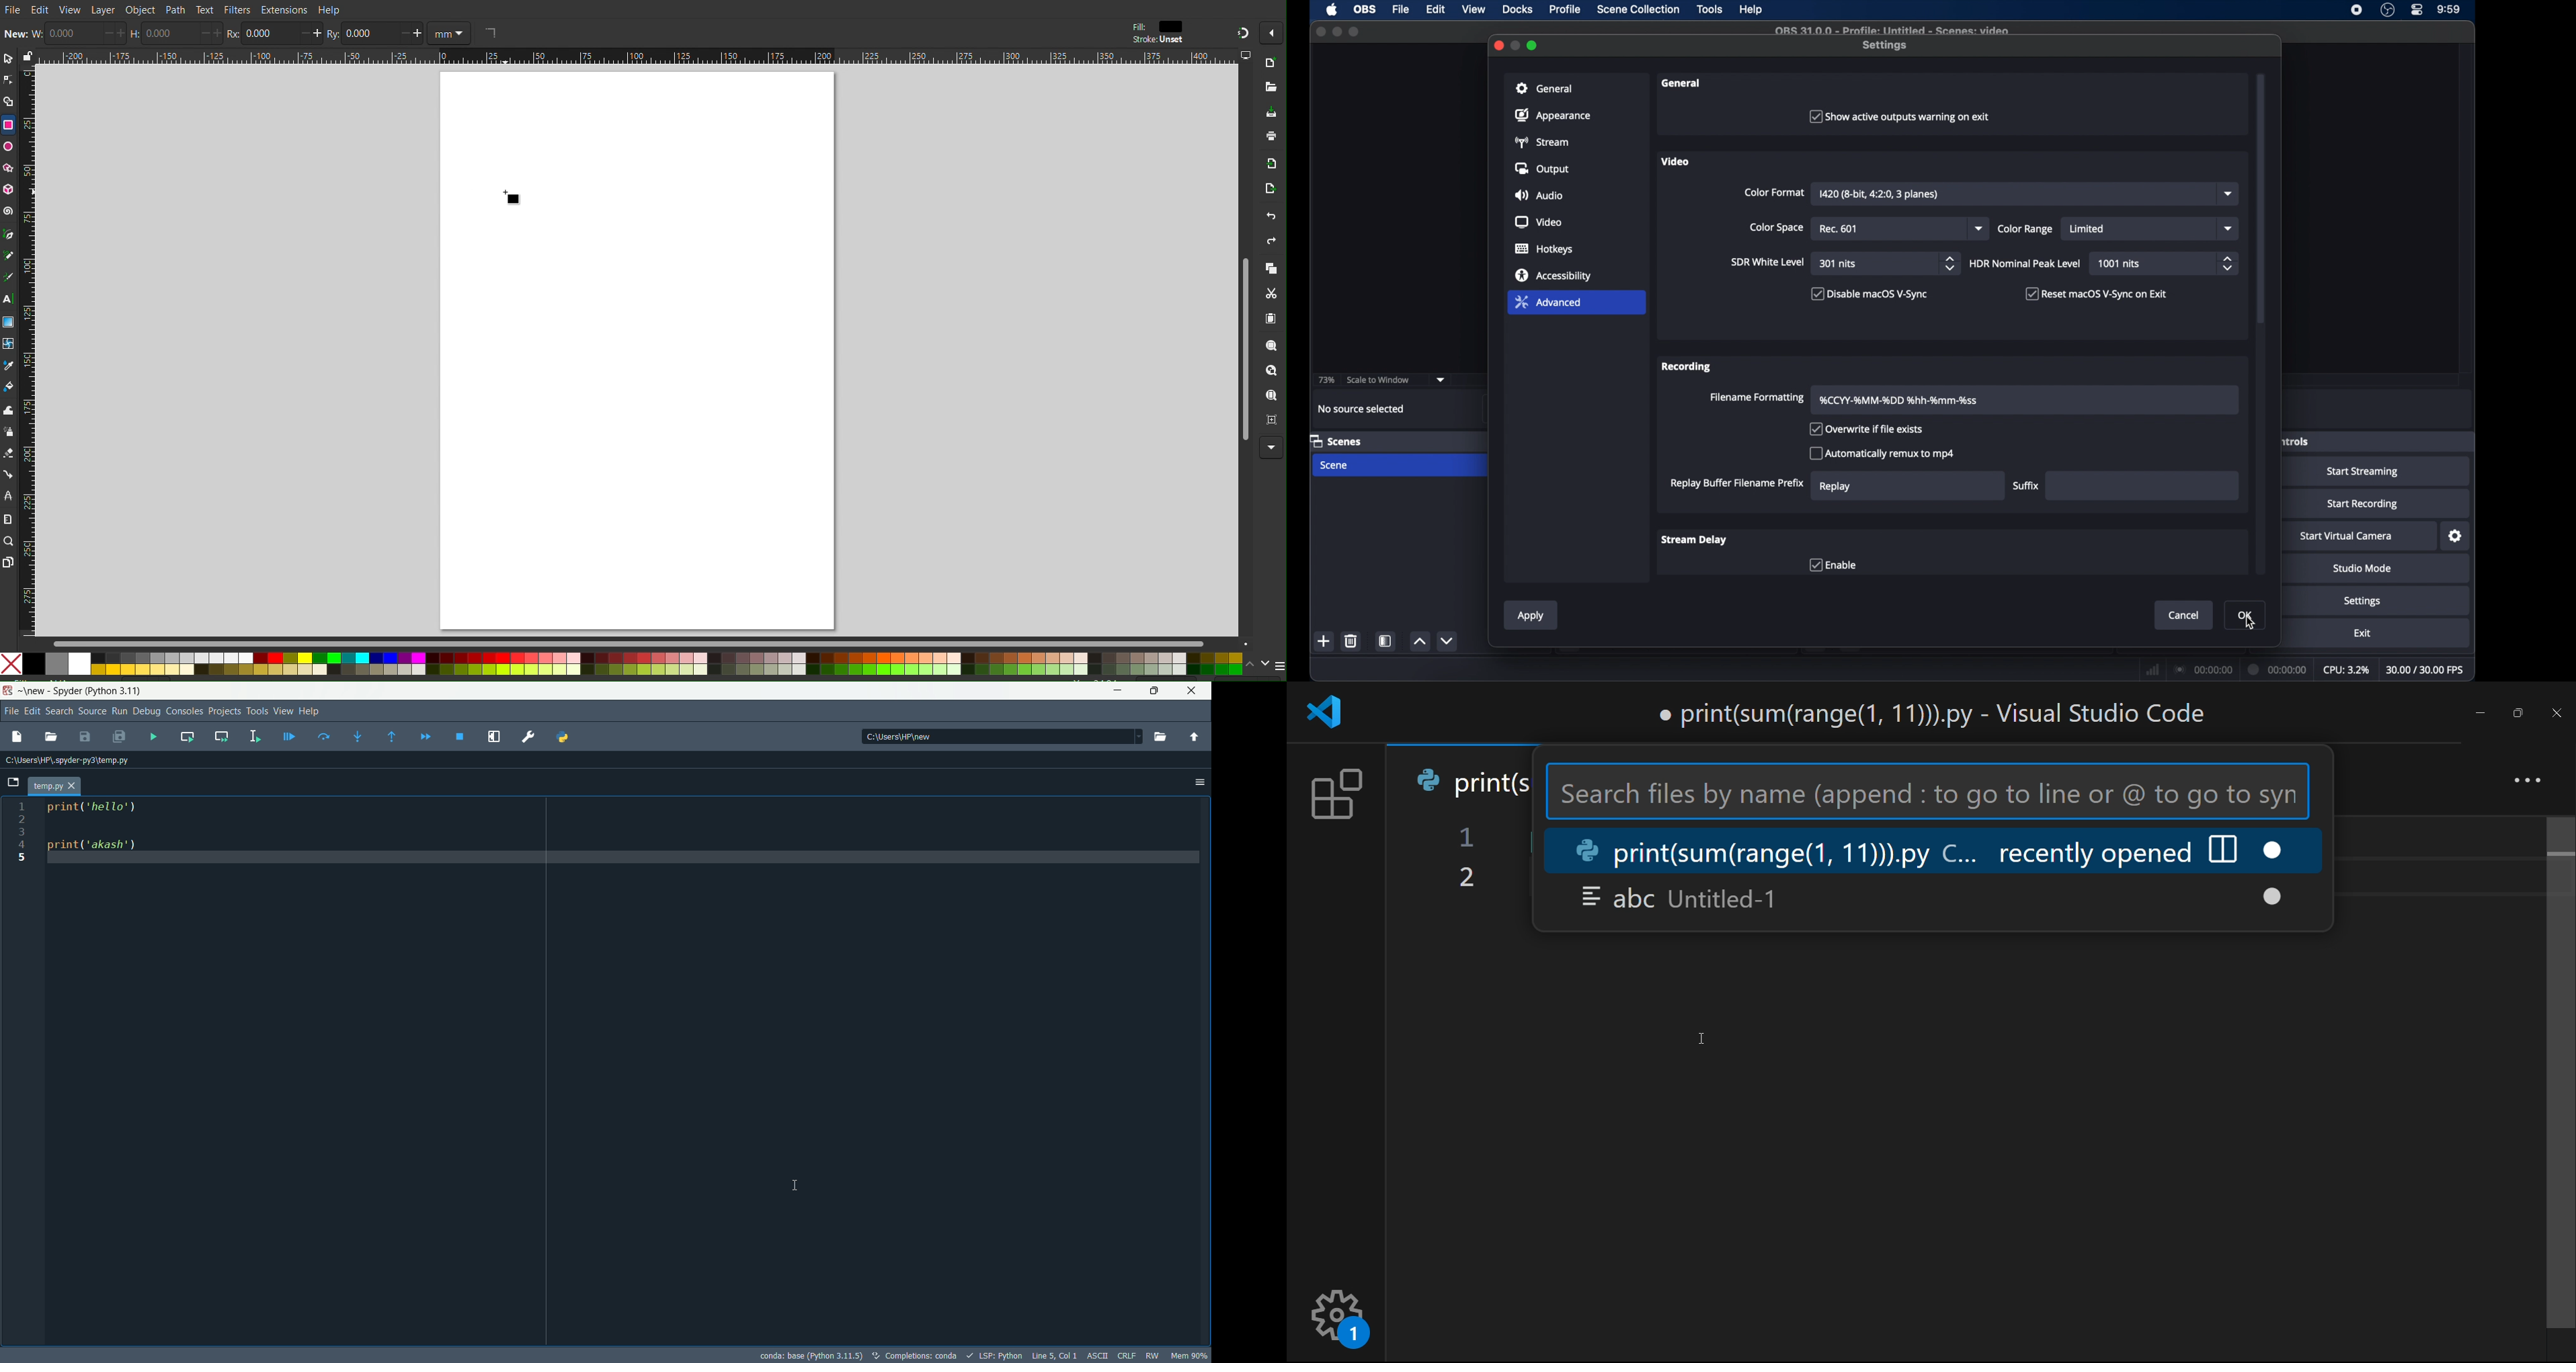  What do you see at coordinates (2278, 670) in the screenshot?
I see `duration` at bounding box center [2278, 670].